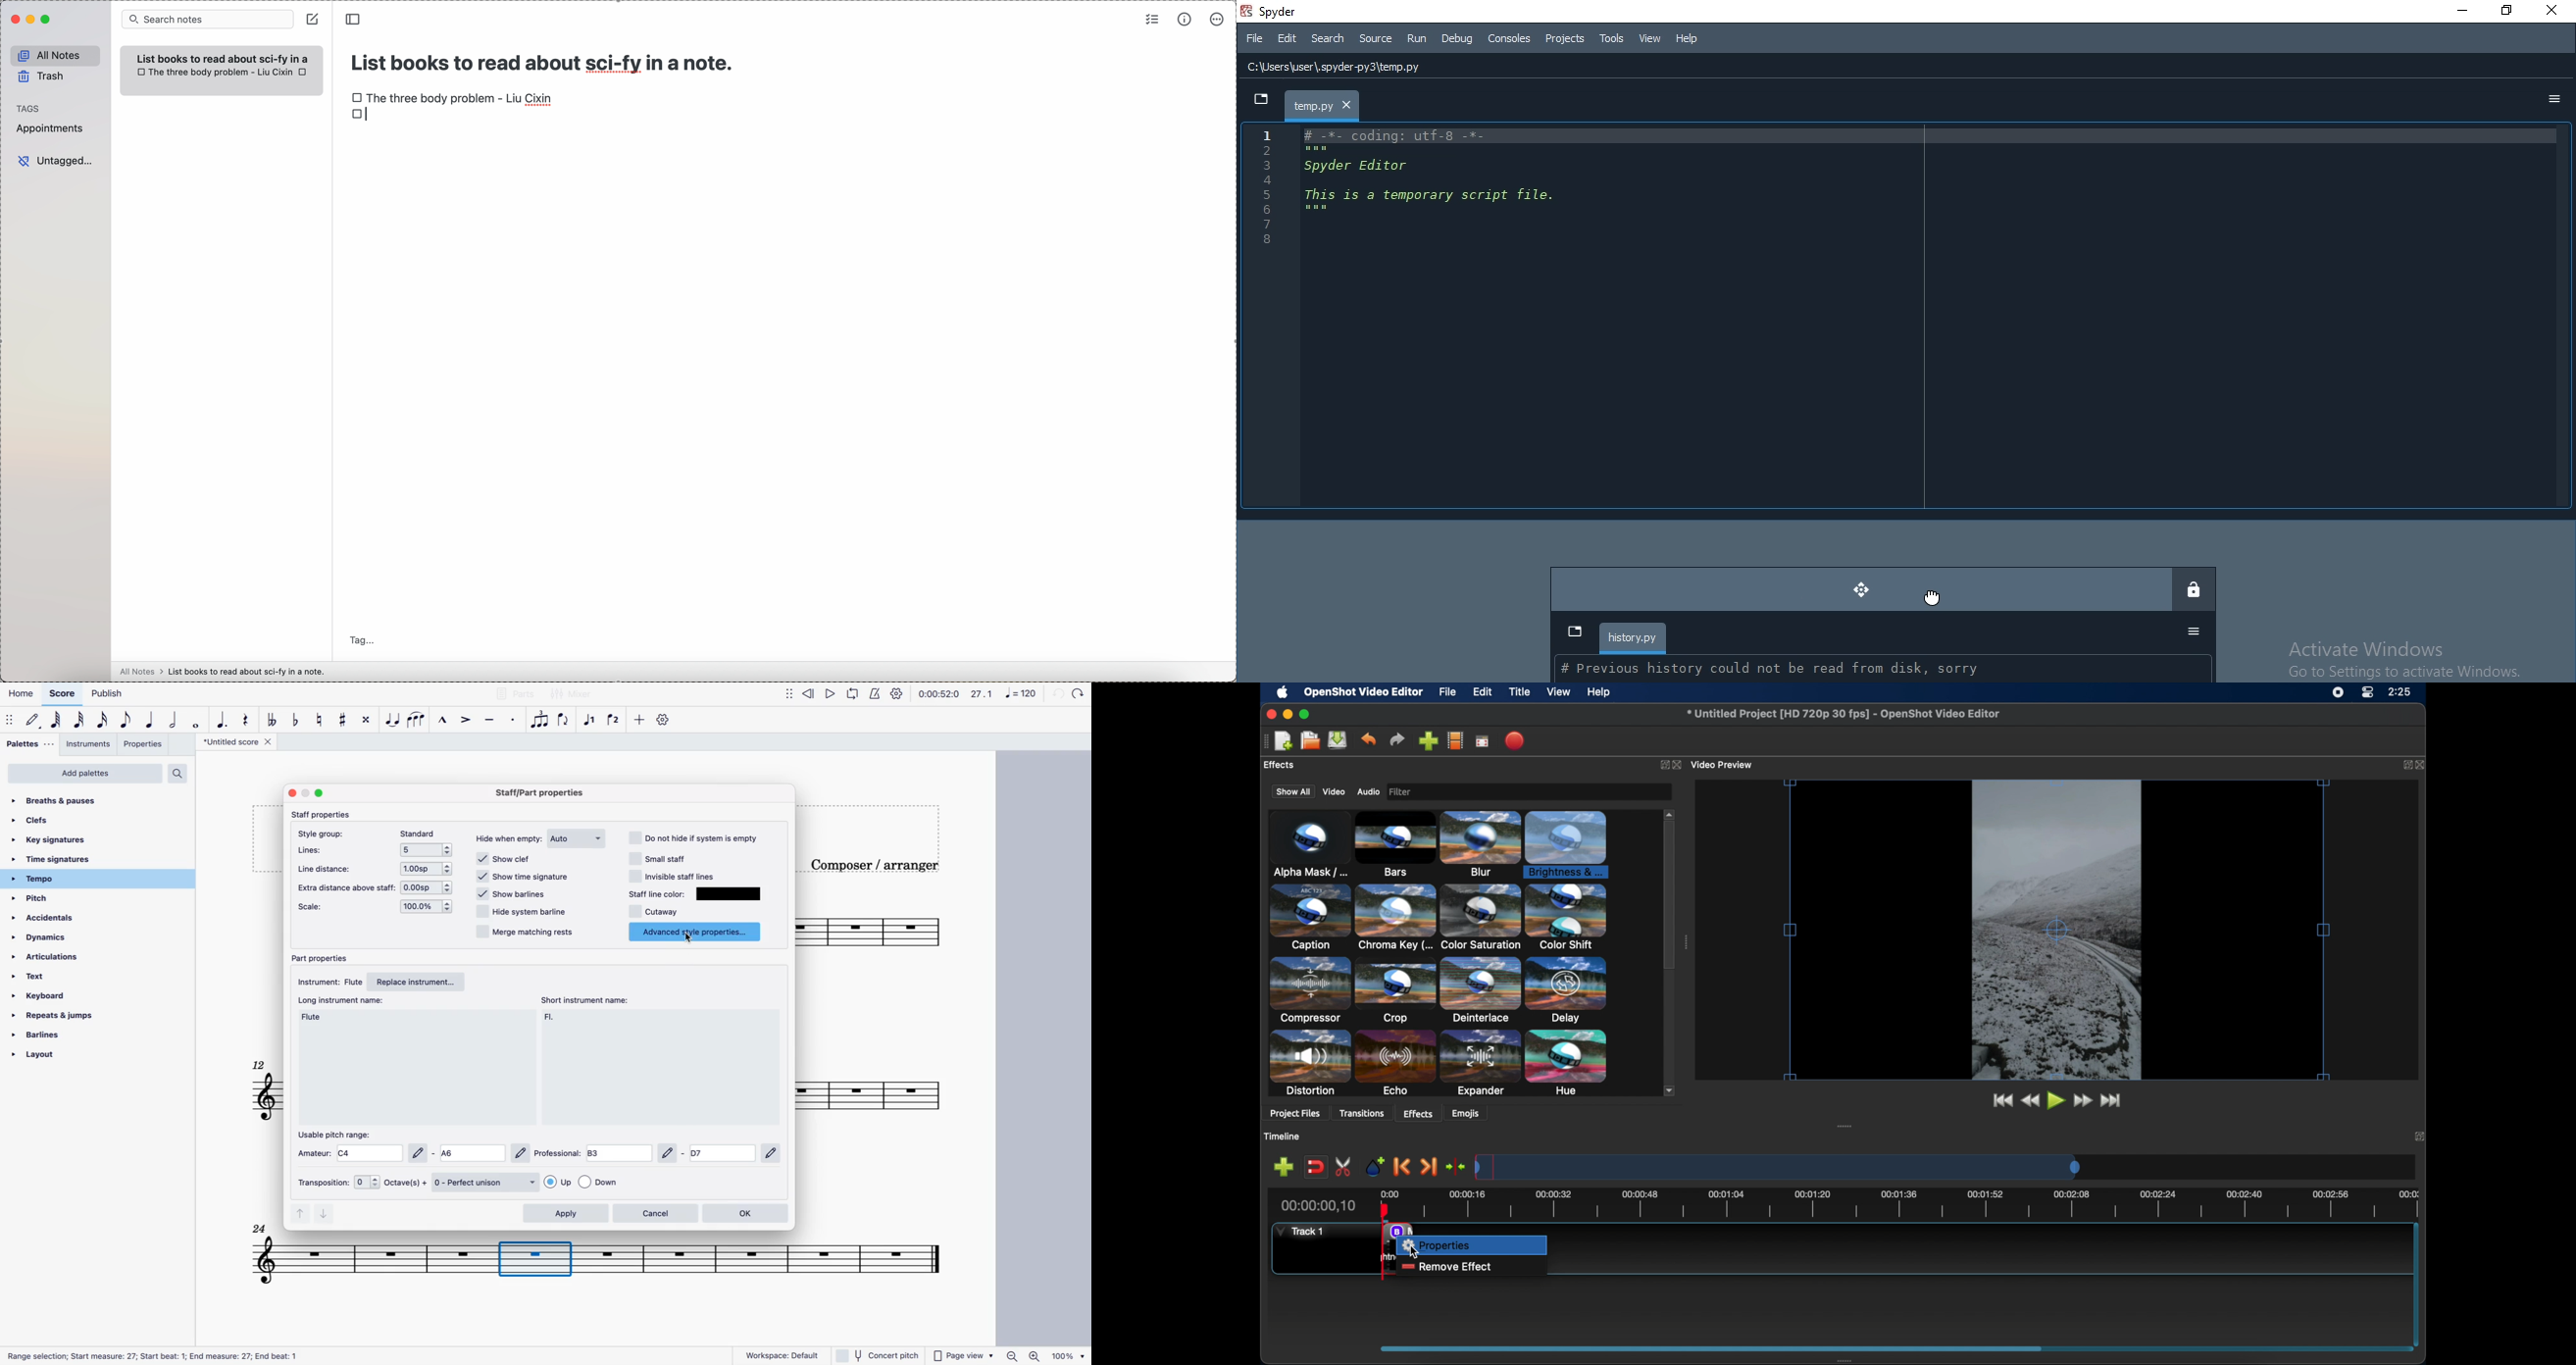 This screenshot has height=1372, width=2576. Describe the element at coordinates (786, 693) in the screenshot. I see `move` at that location.